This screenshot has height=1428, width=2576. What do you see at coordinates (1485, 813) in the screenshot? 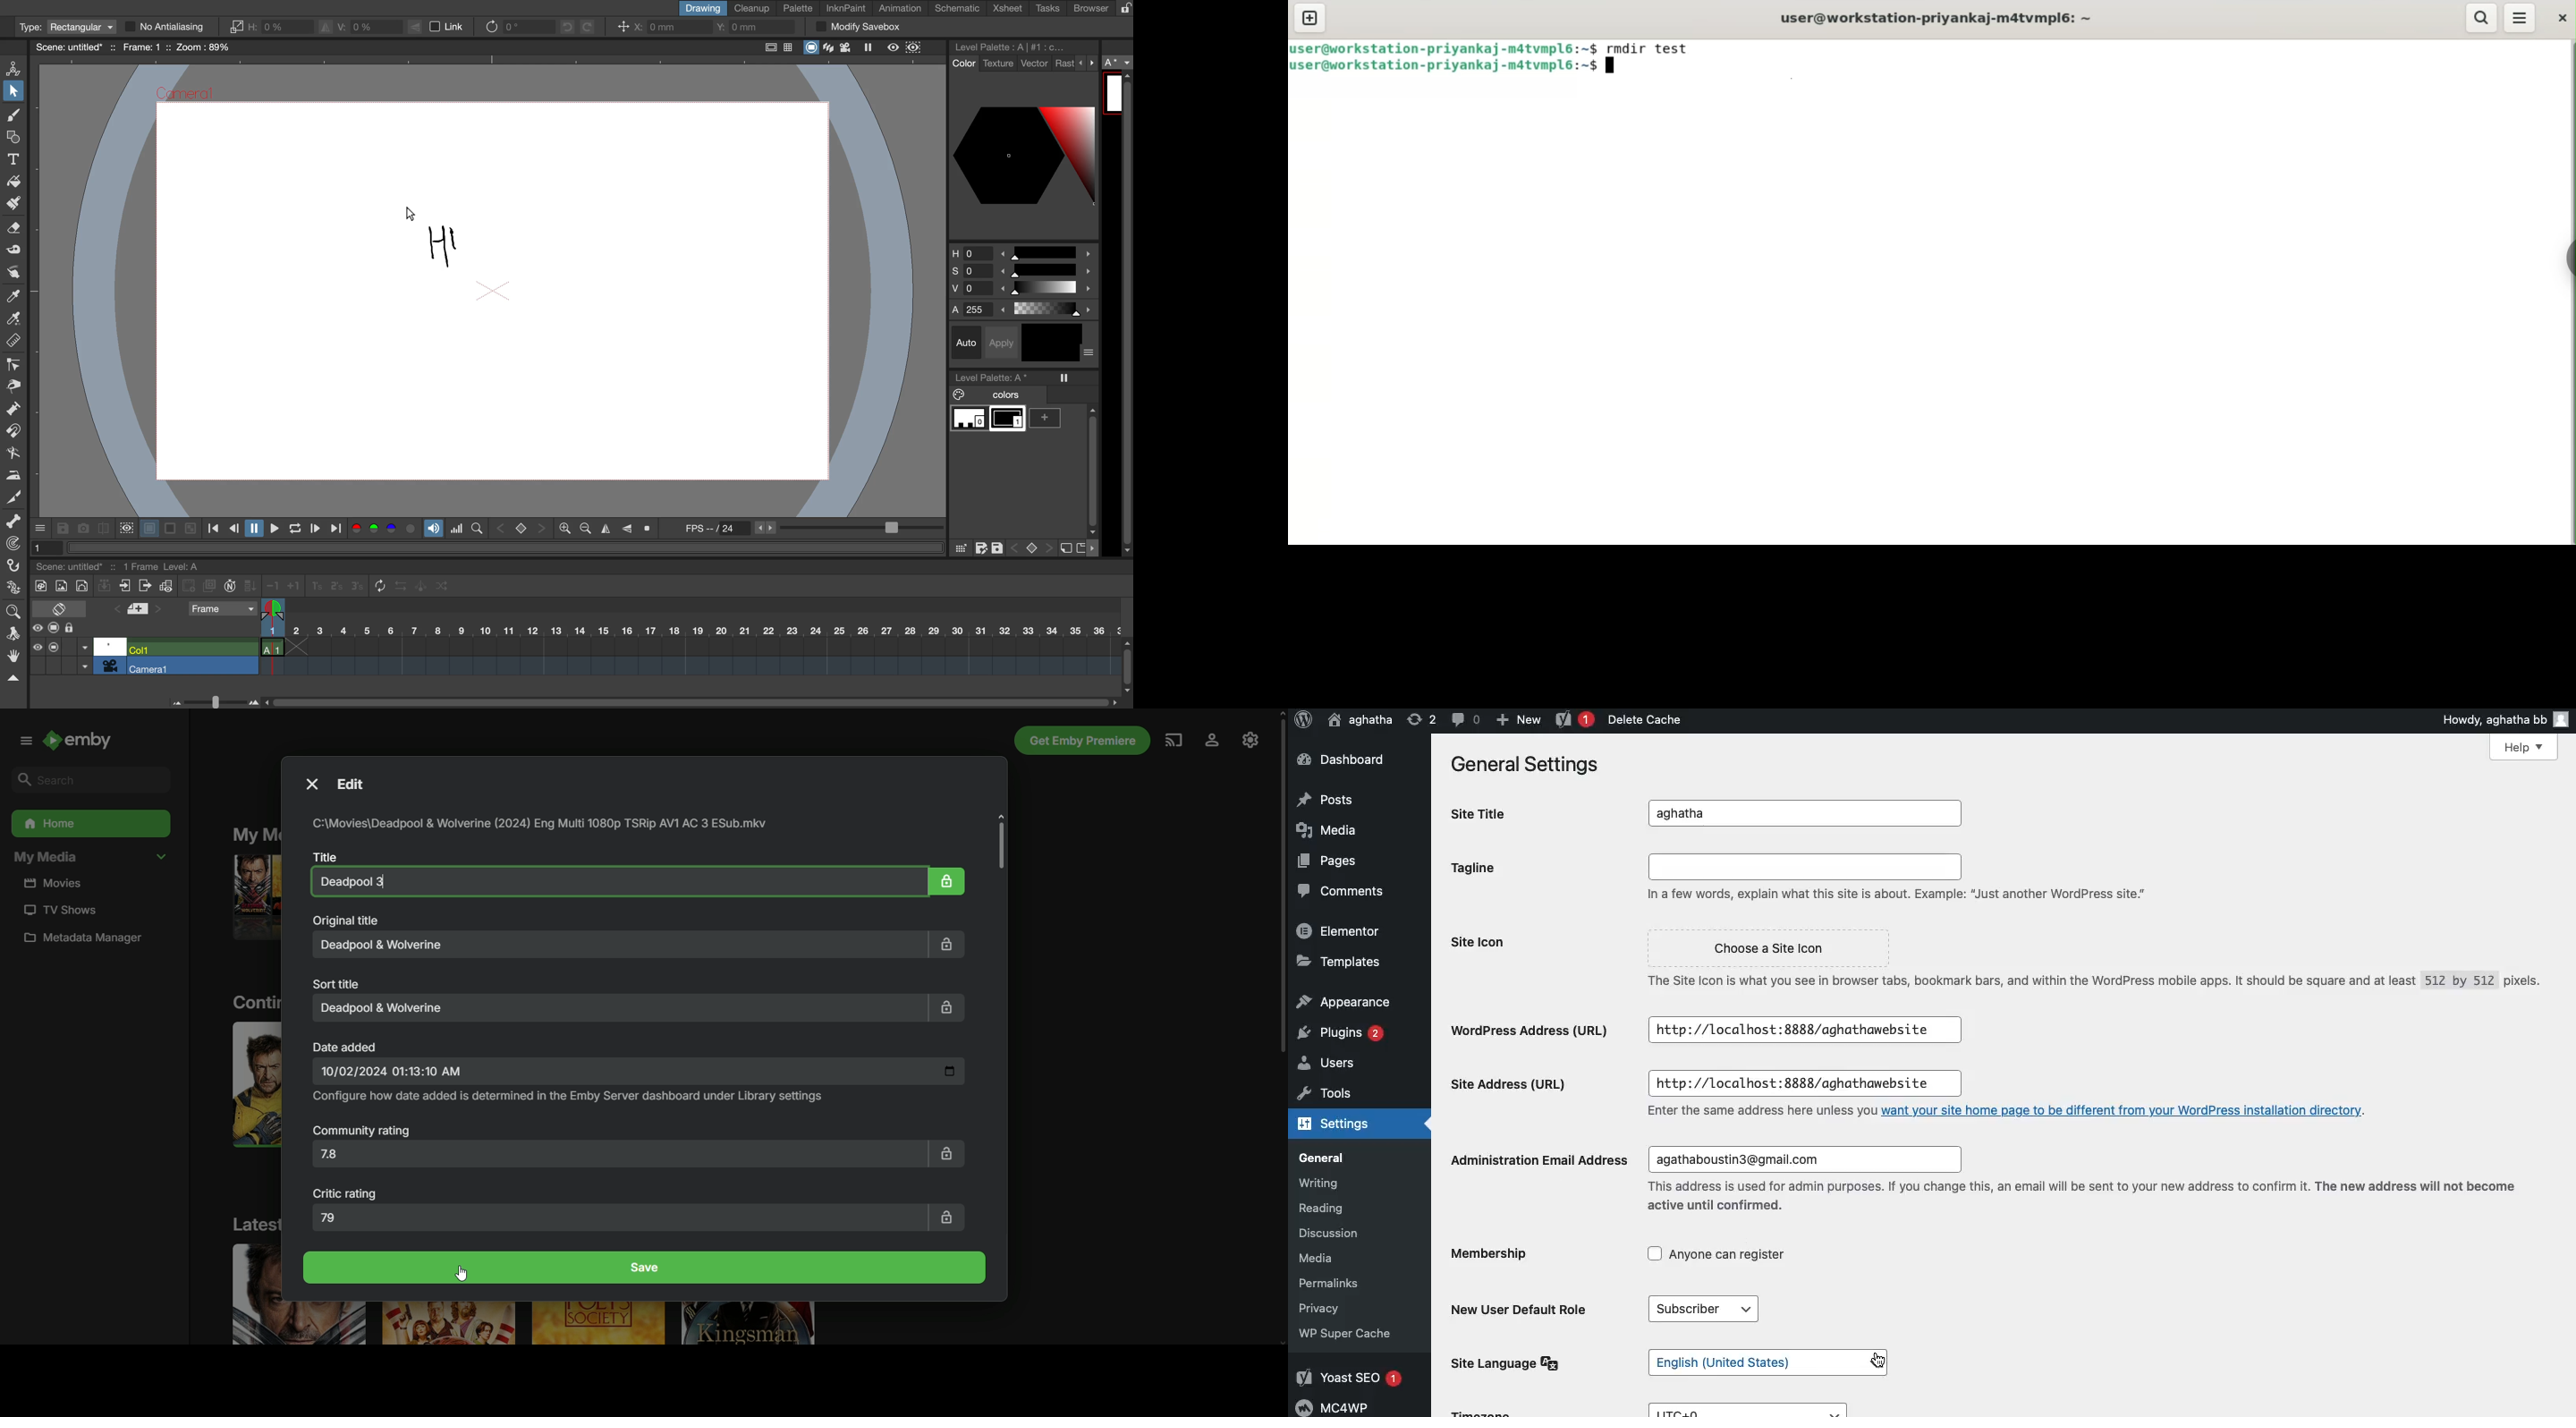
I see `Site title` at bounding box center [1485, 813].